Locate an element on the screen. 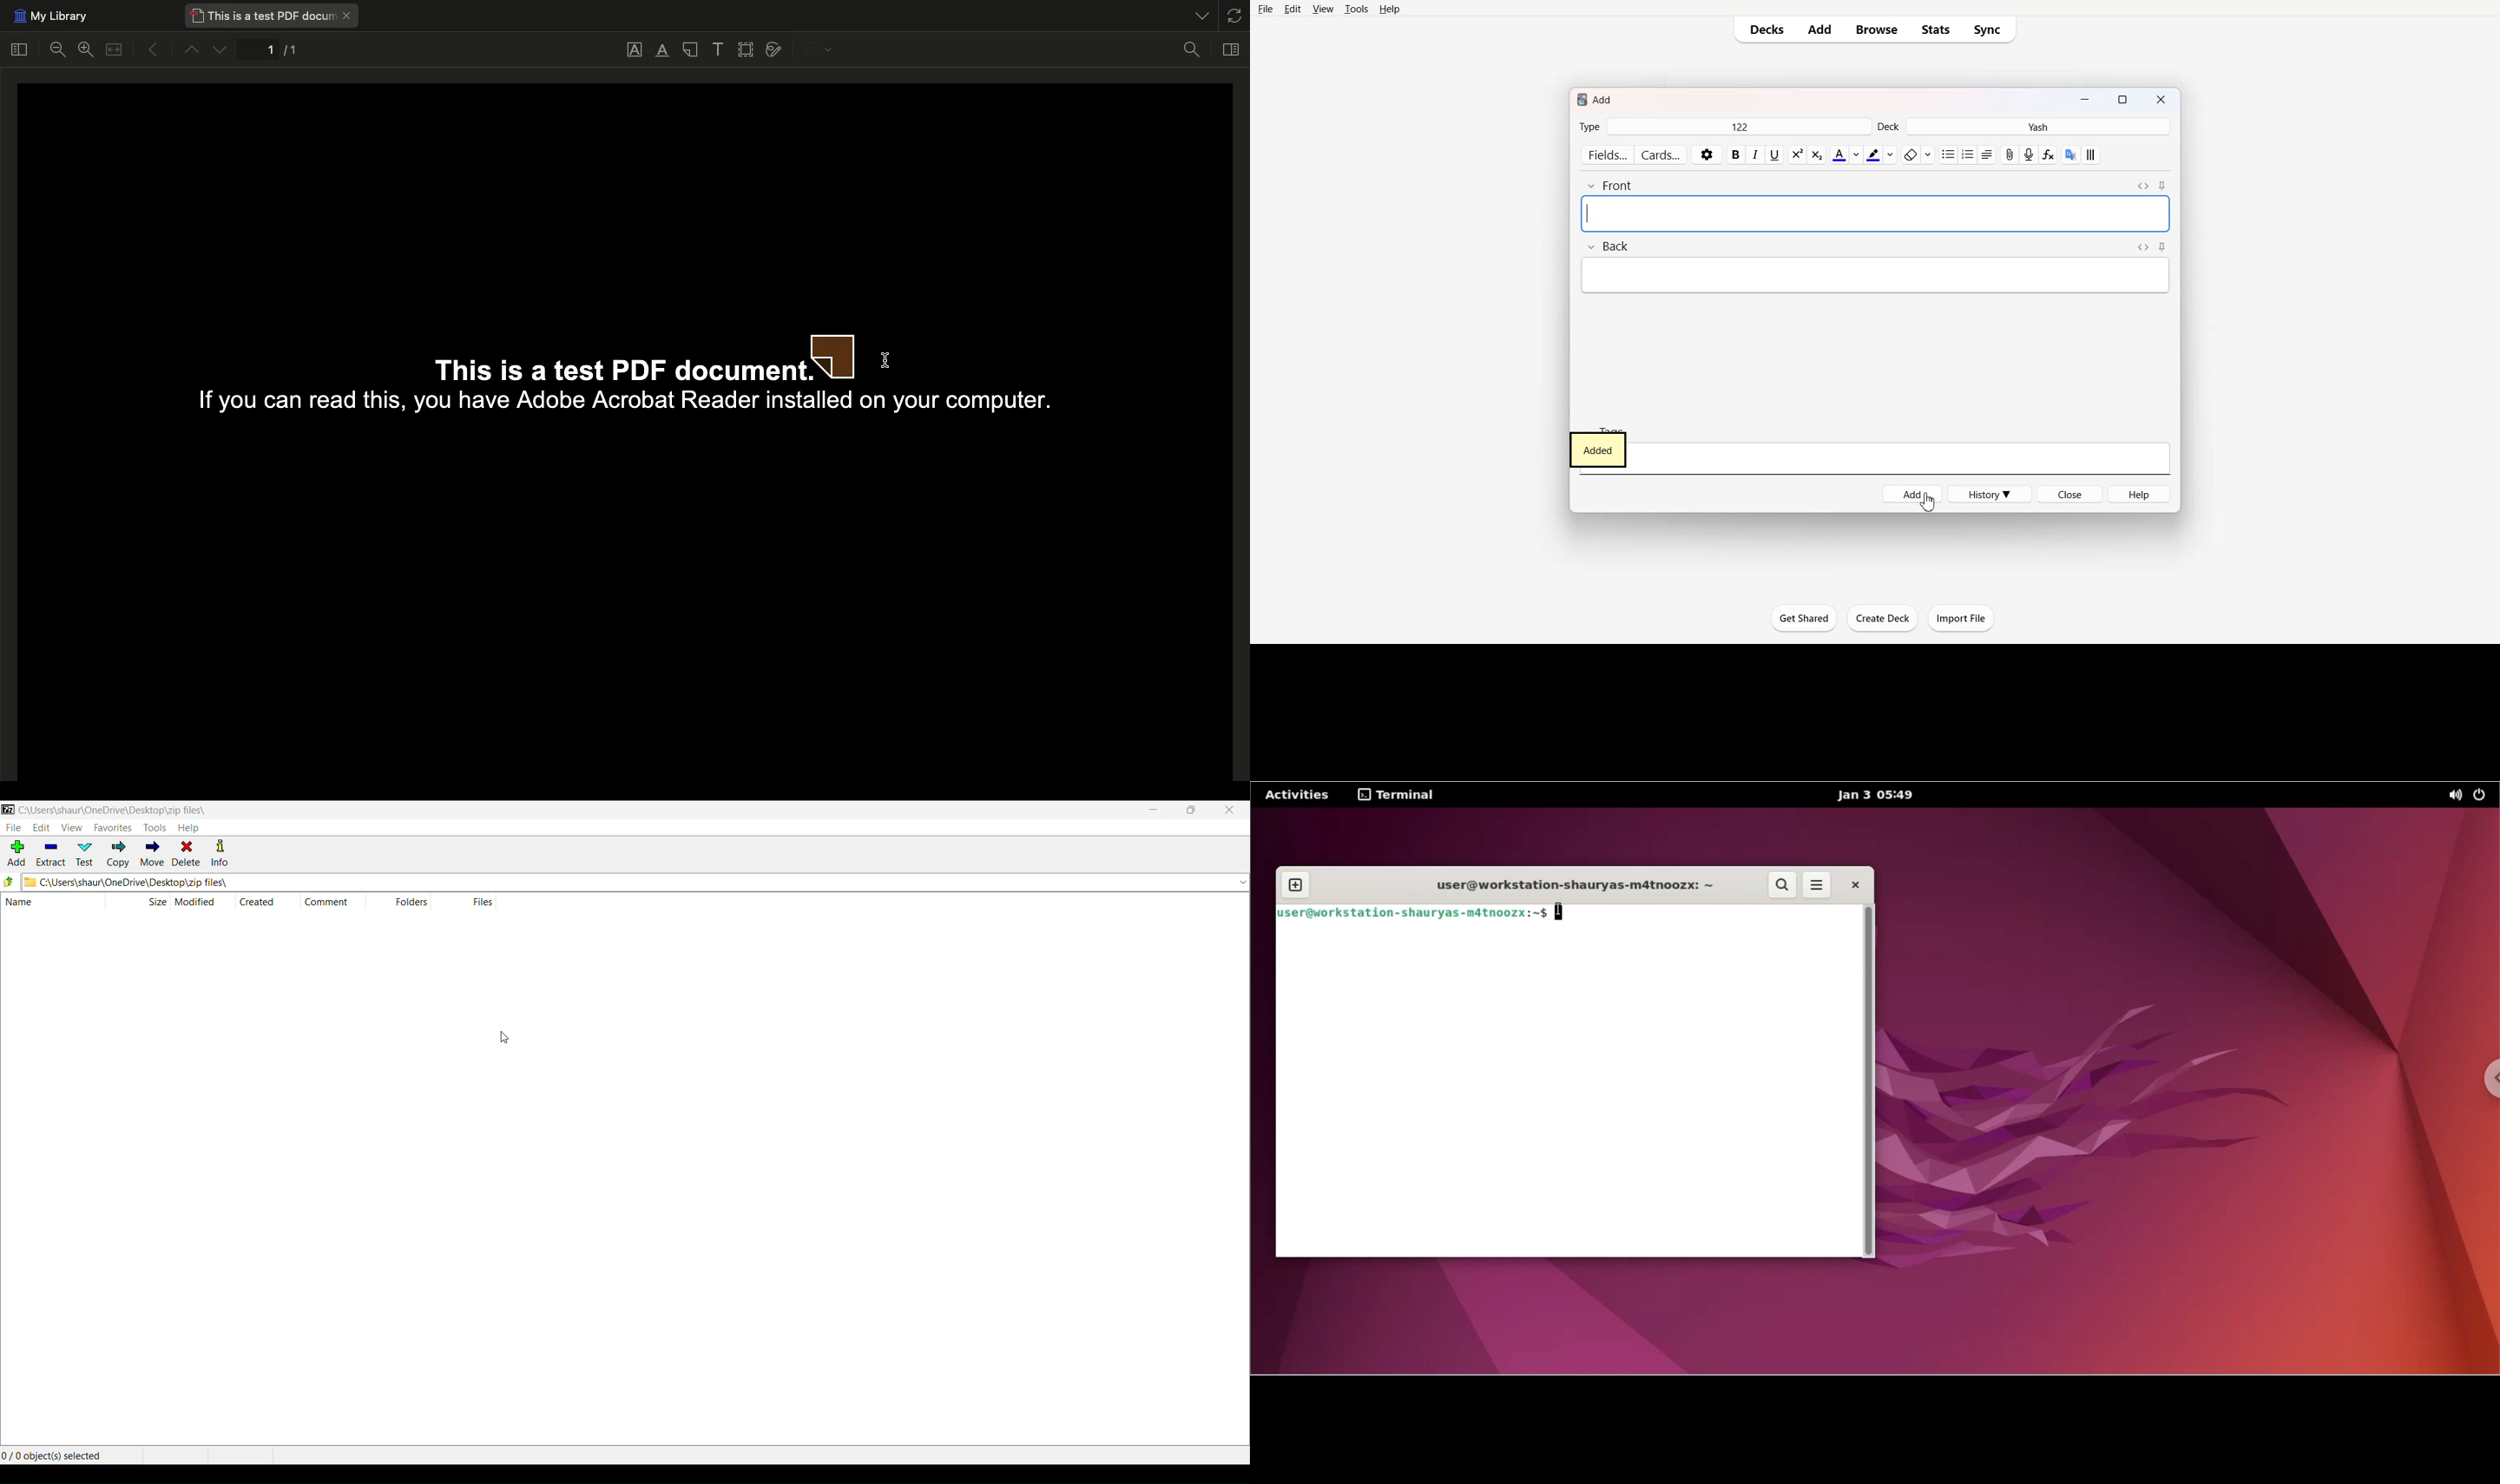  Minimize is located at coordinates (2084, 101).